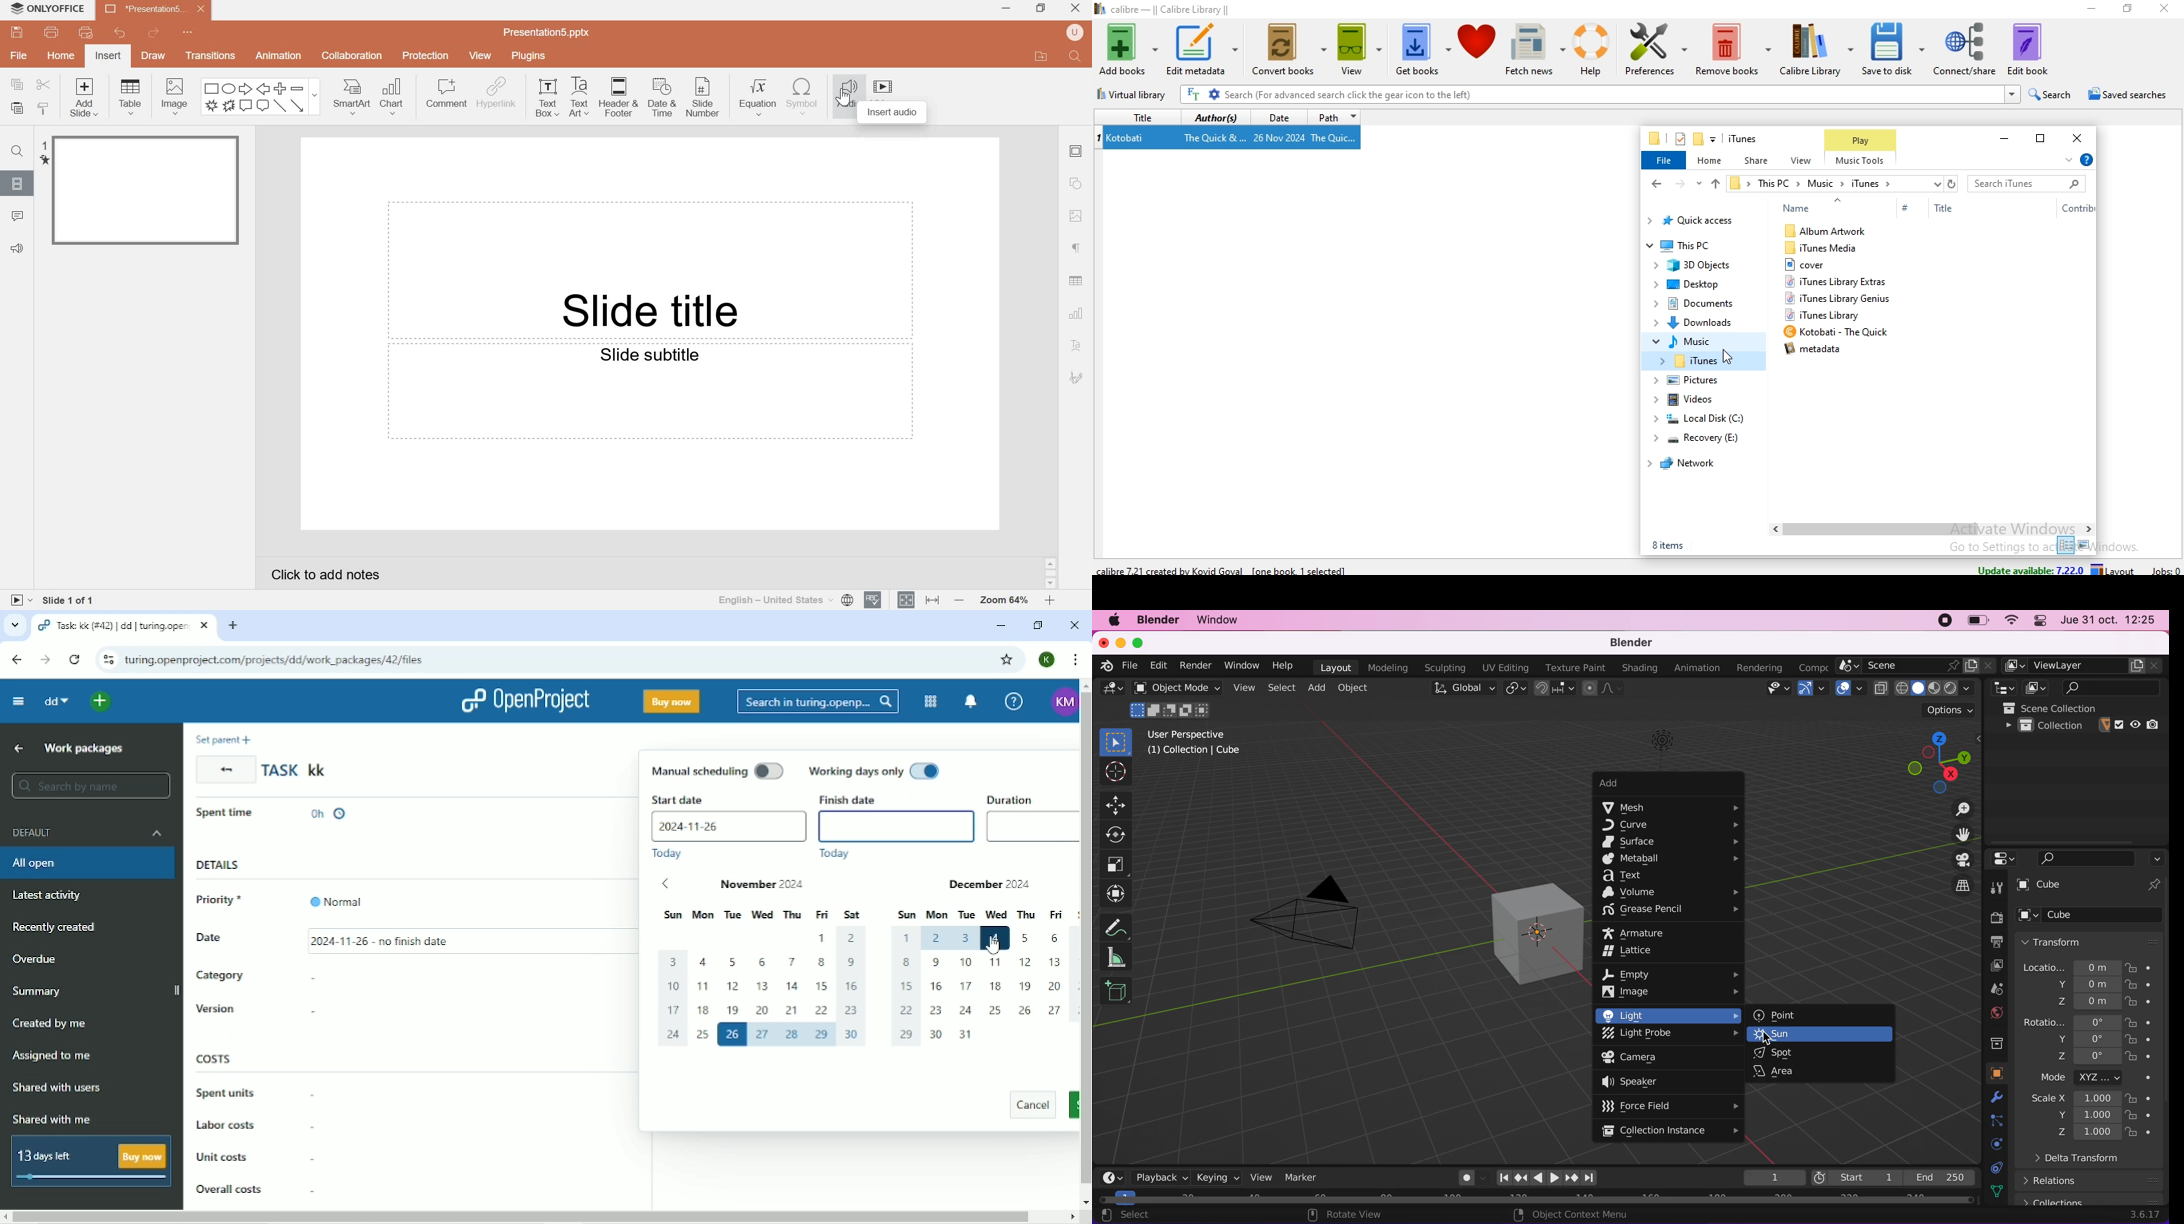 The height and width of the screenshot is (1232, 2184). Describe the element at coordinates (1567, 1215) in the screenshot. I see `object context menu` at that location.